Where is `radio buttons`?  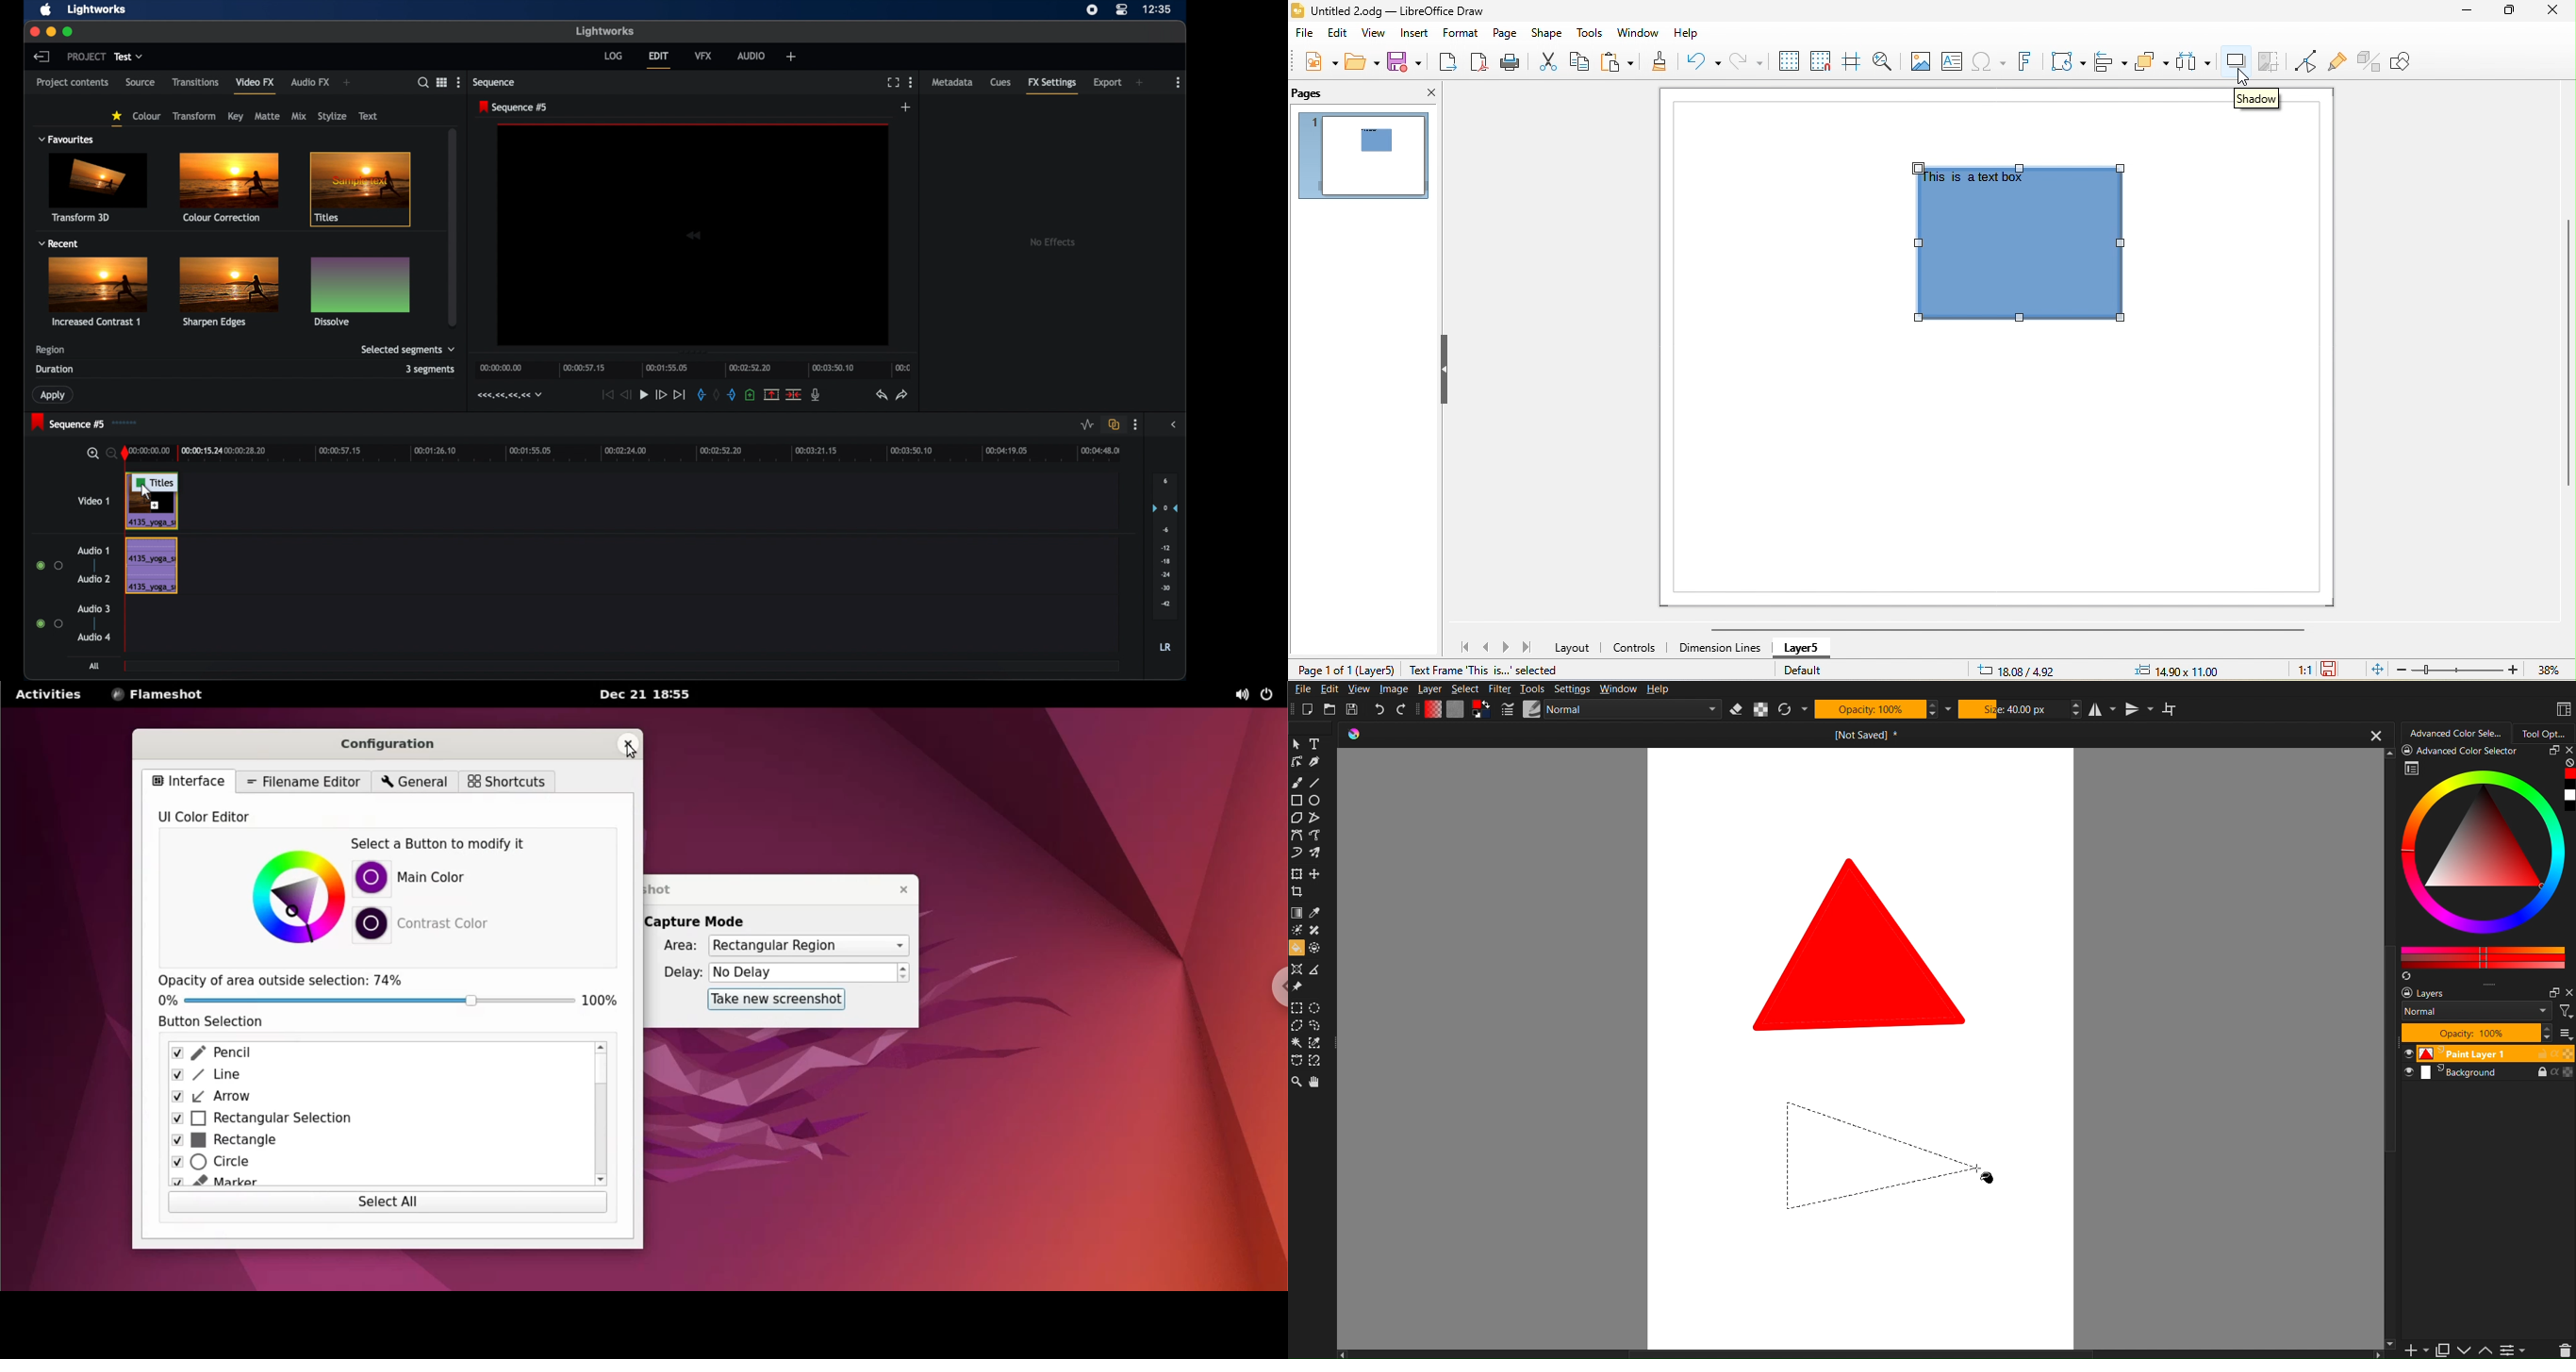 radio buttons is located at coordinates (50, 566).